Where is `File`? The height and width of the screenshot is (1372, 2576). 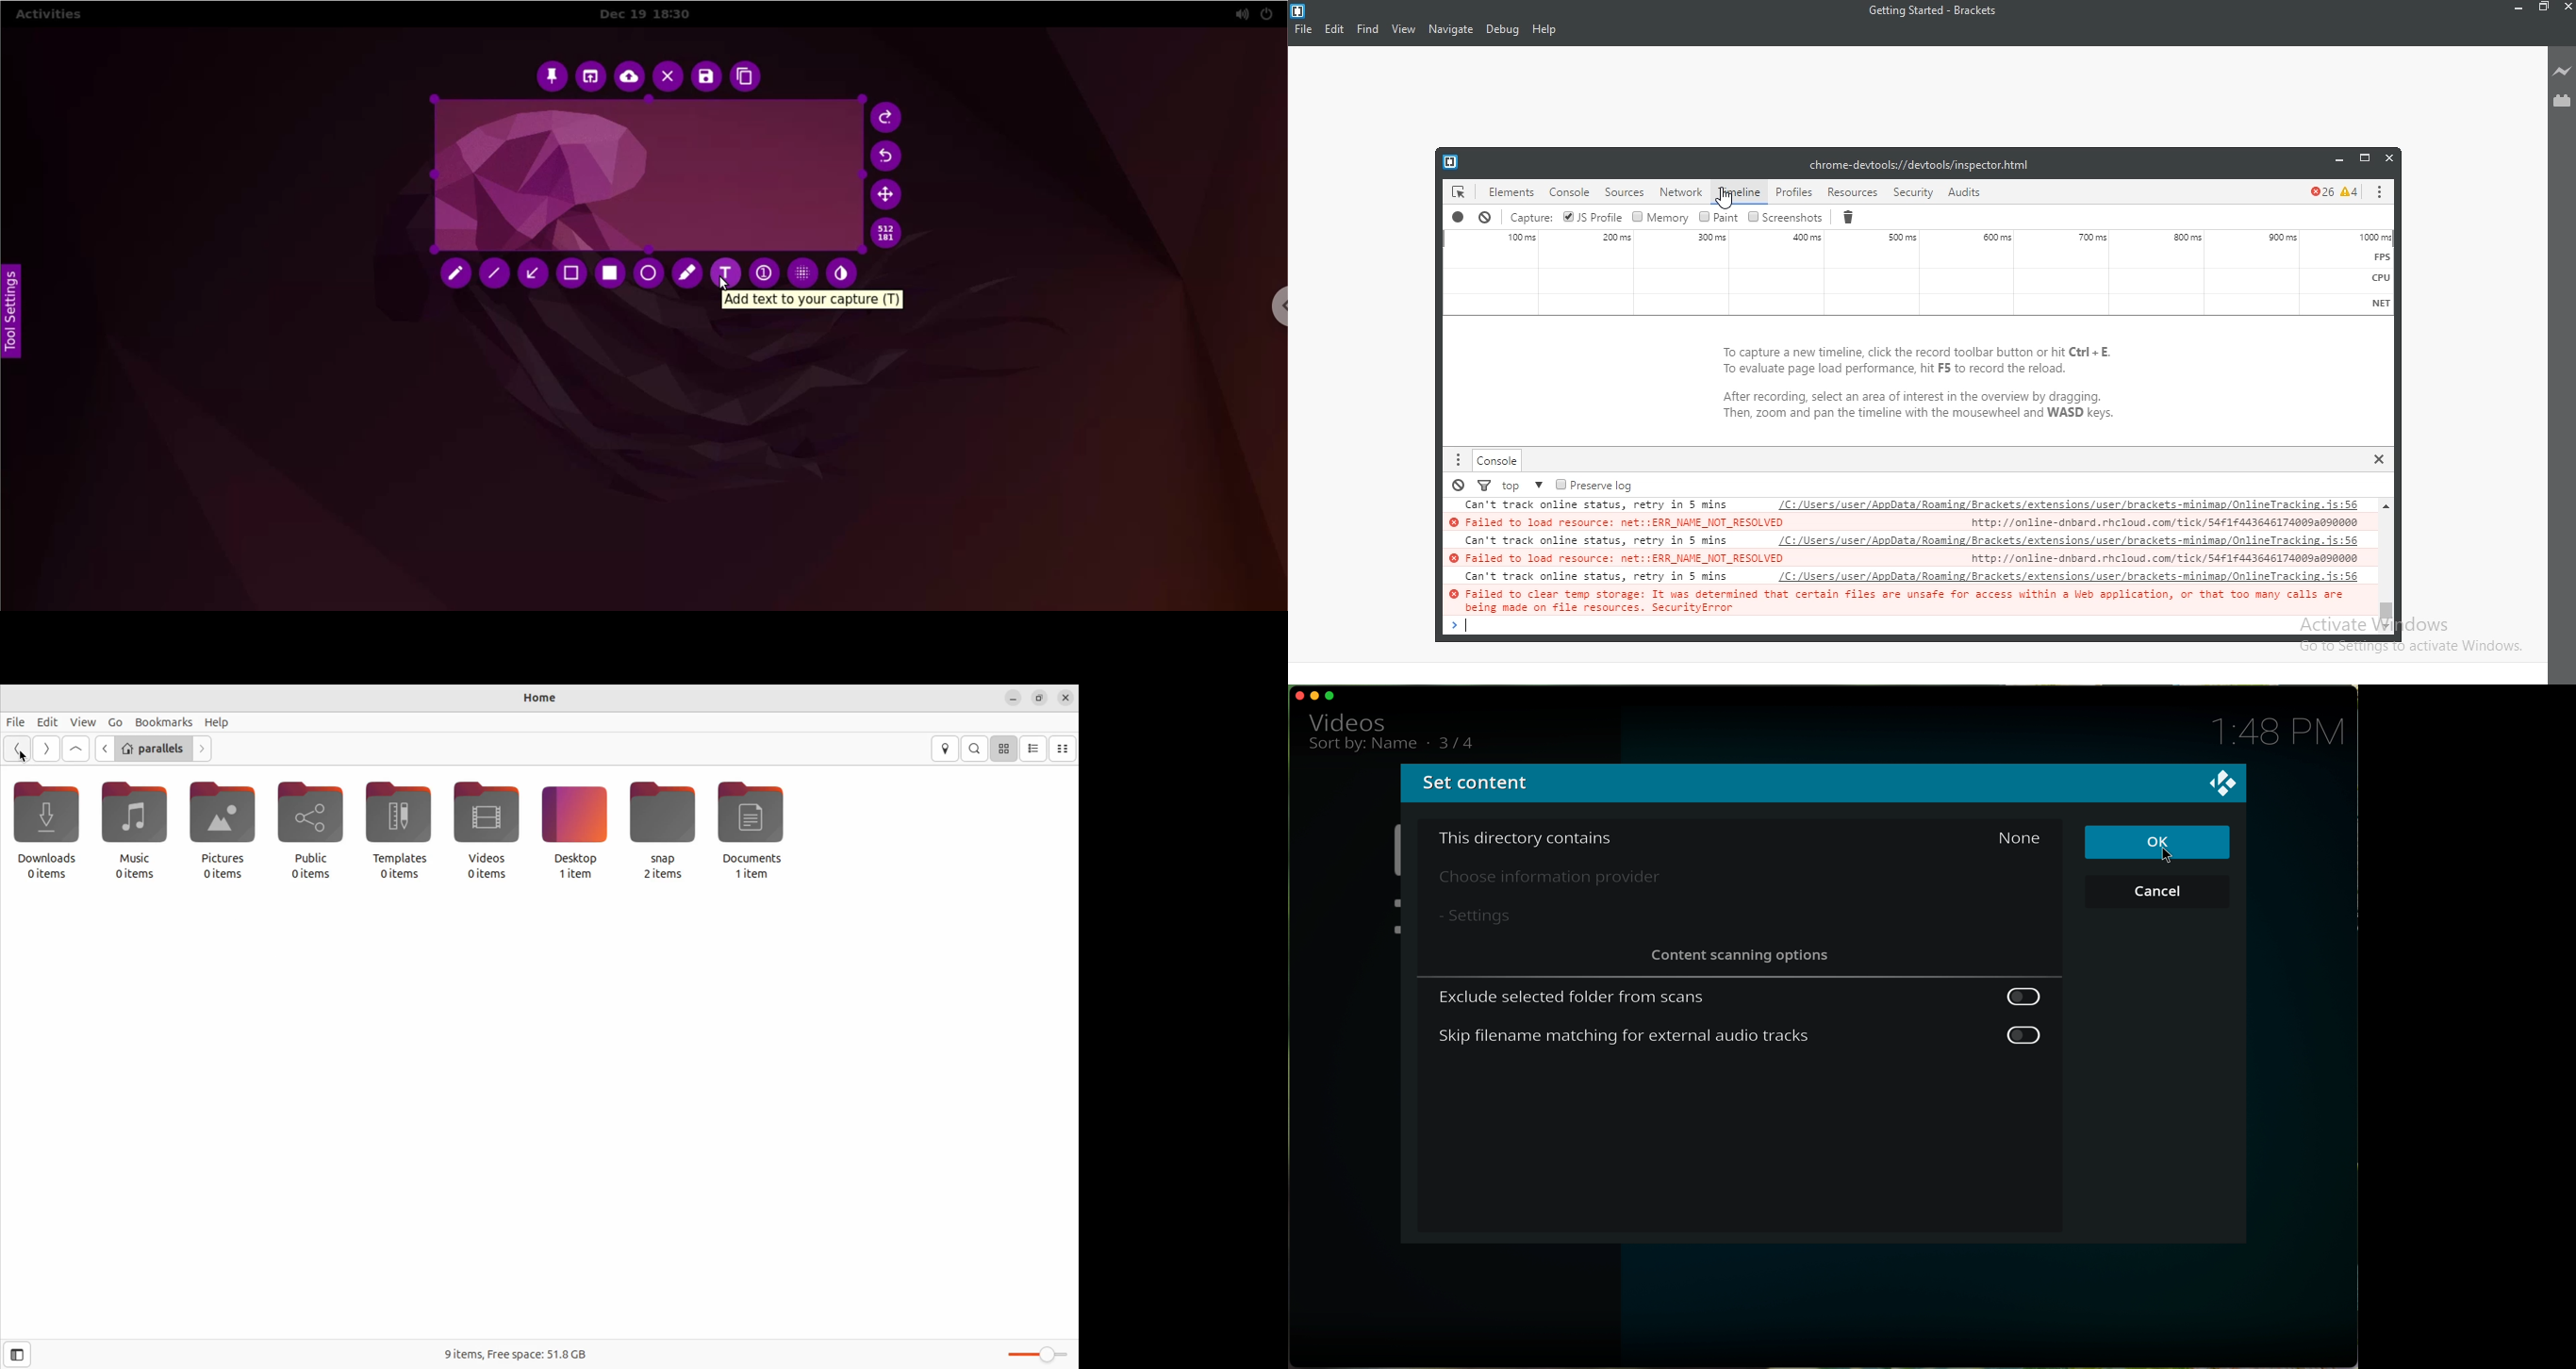
File is located at coordinates (1305, 29).